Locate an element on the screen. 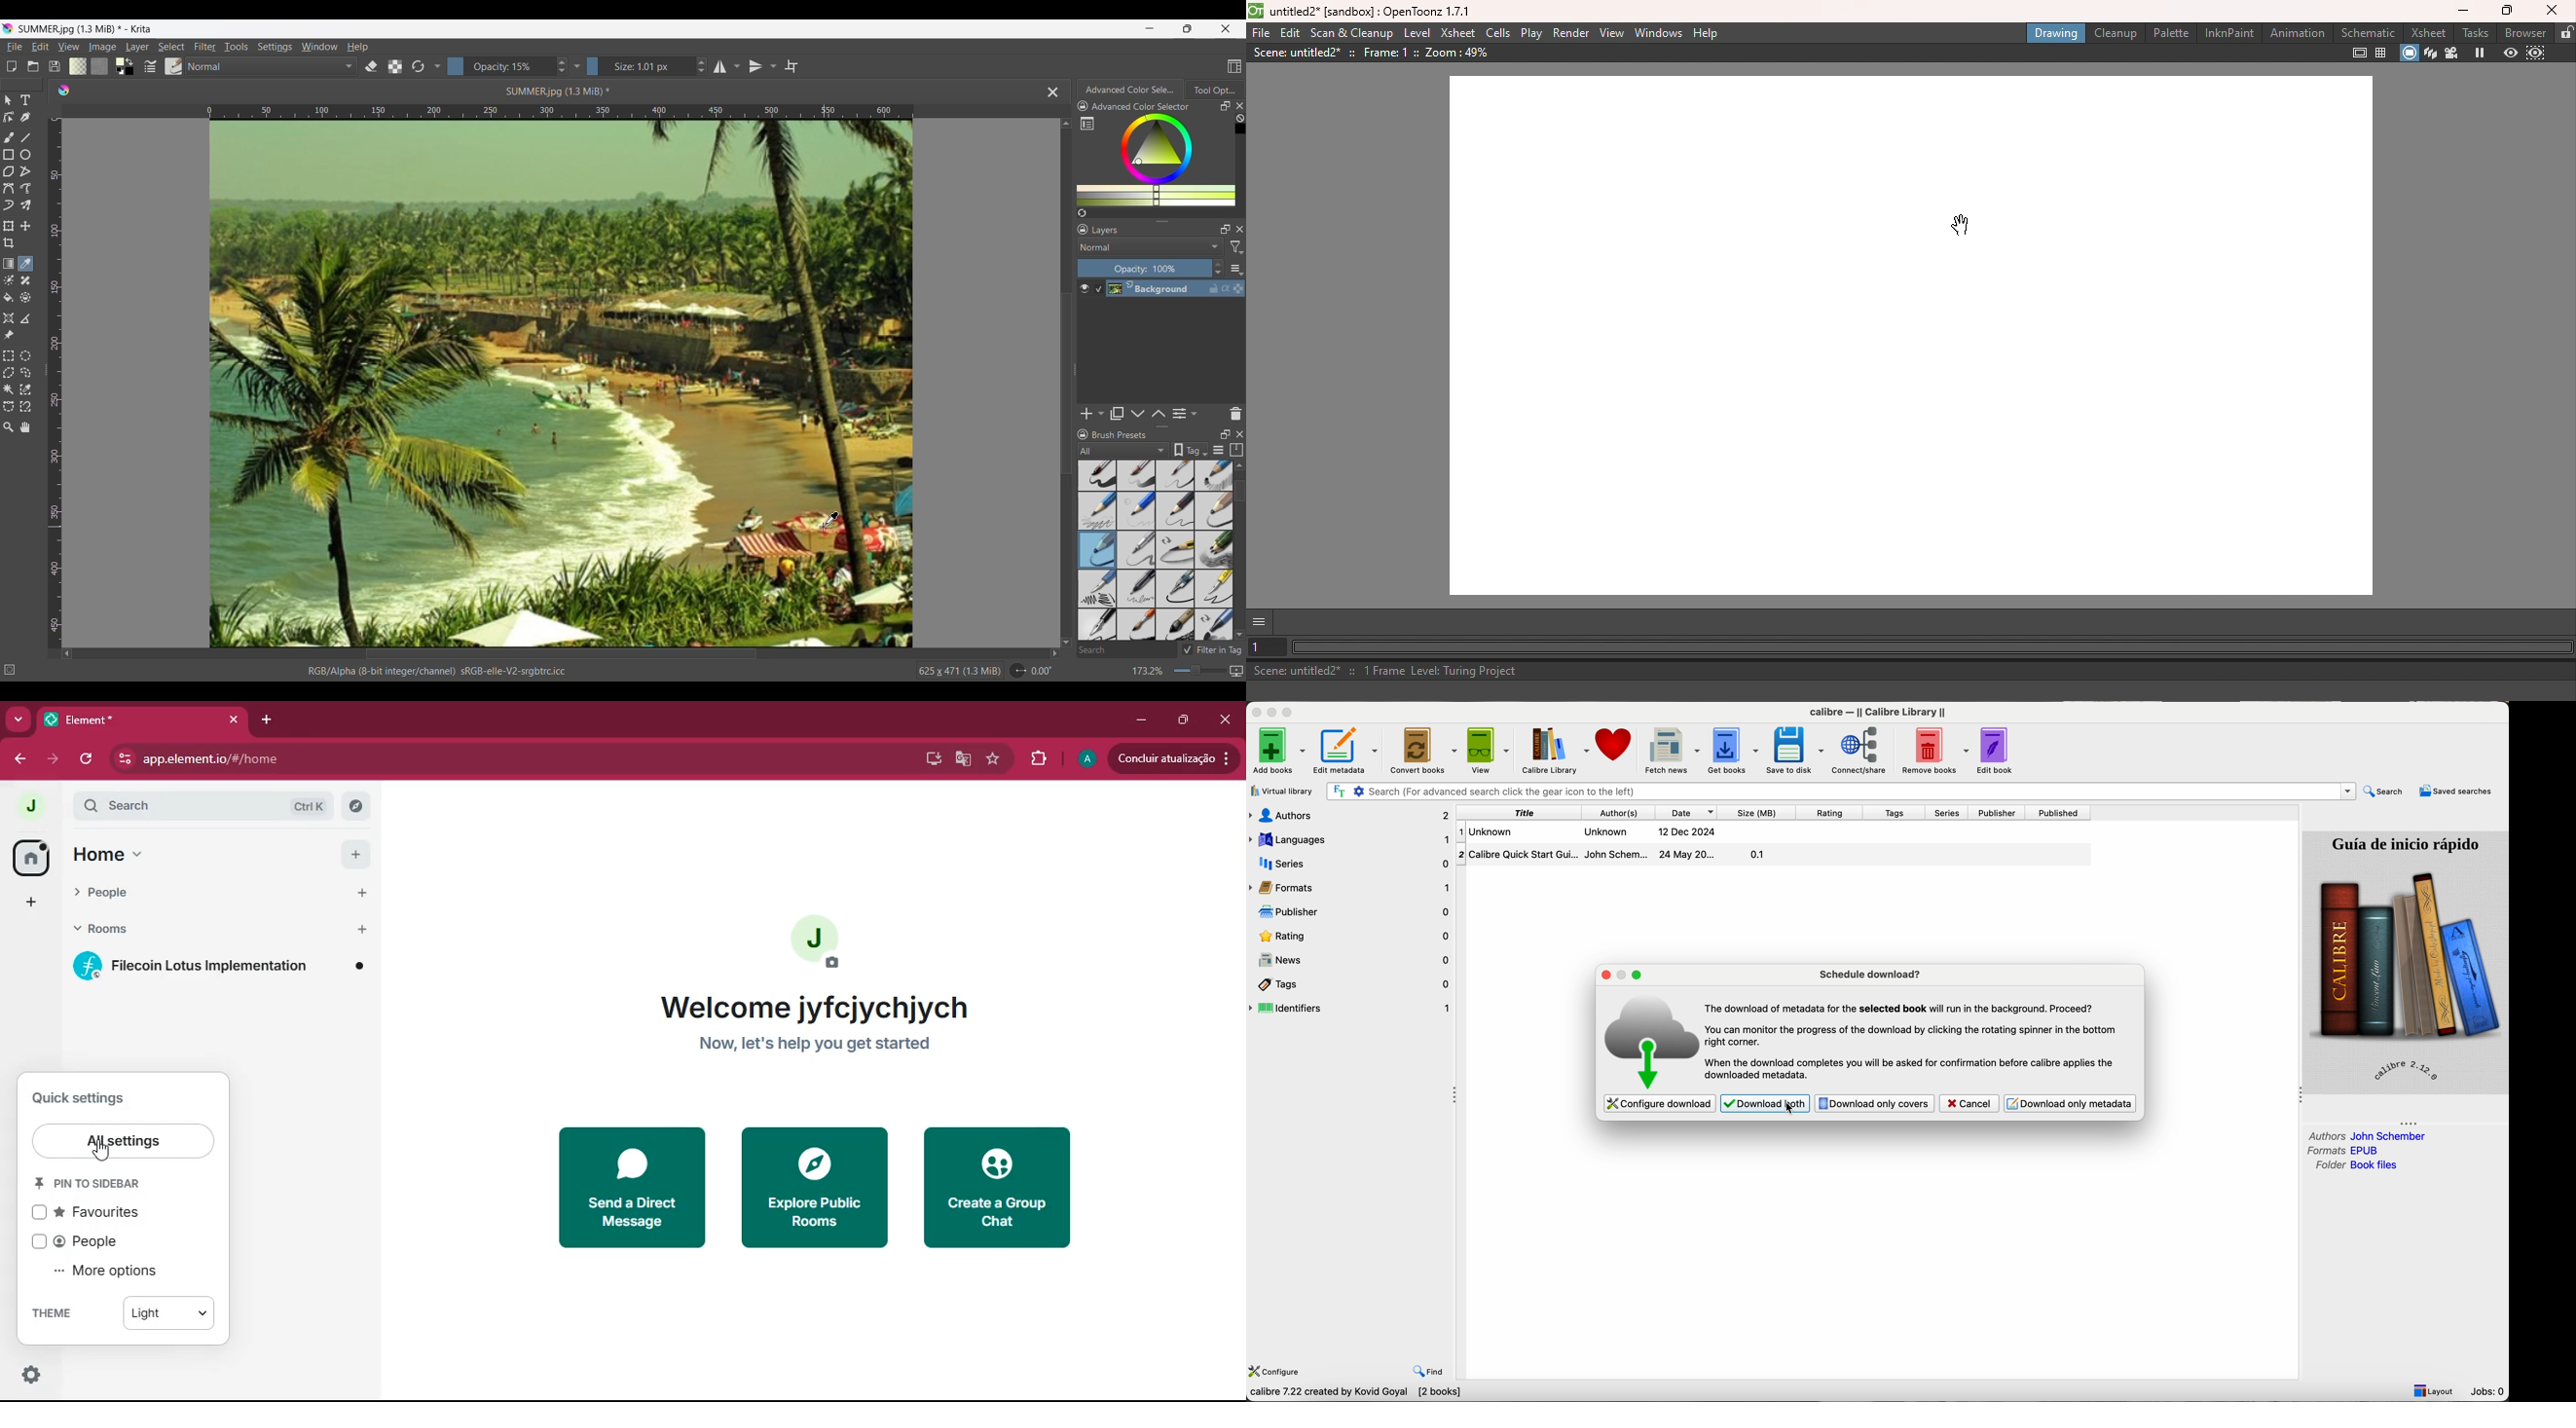 The width and height of the screenshot is (2576, 1428). configure download is located at coordinates (1659, 1104).